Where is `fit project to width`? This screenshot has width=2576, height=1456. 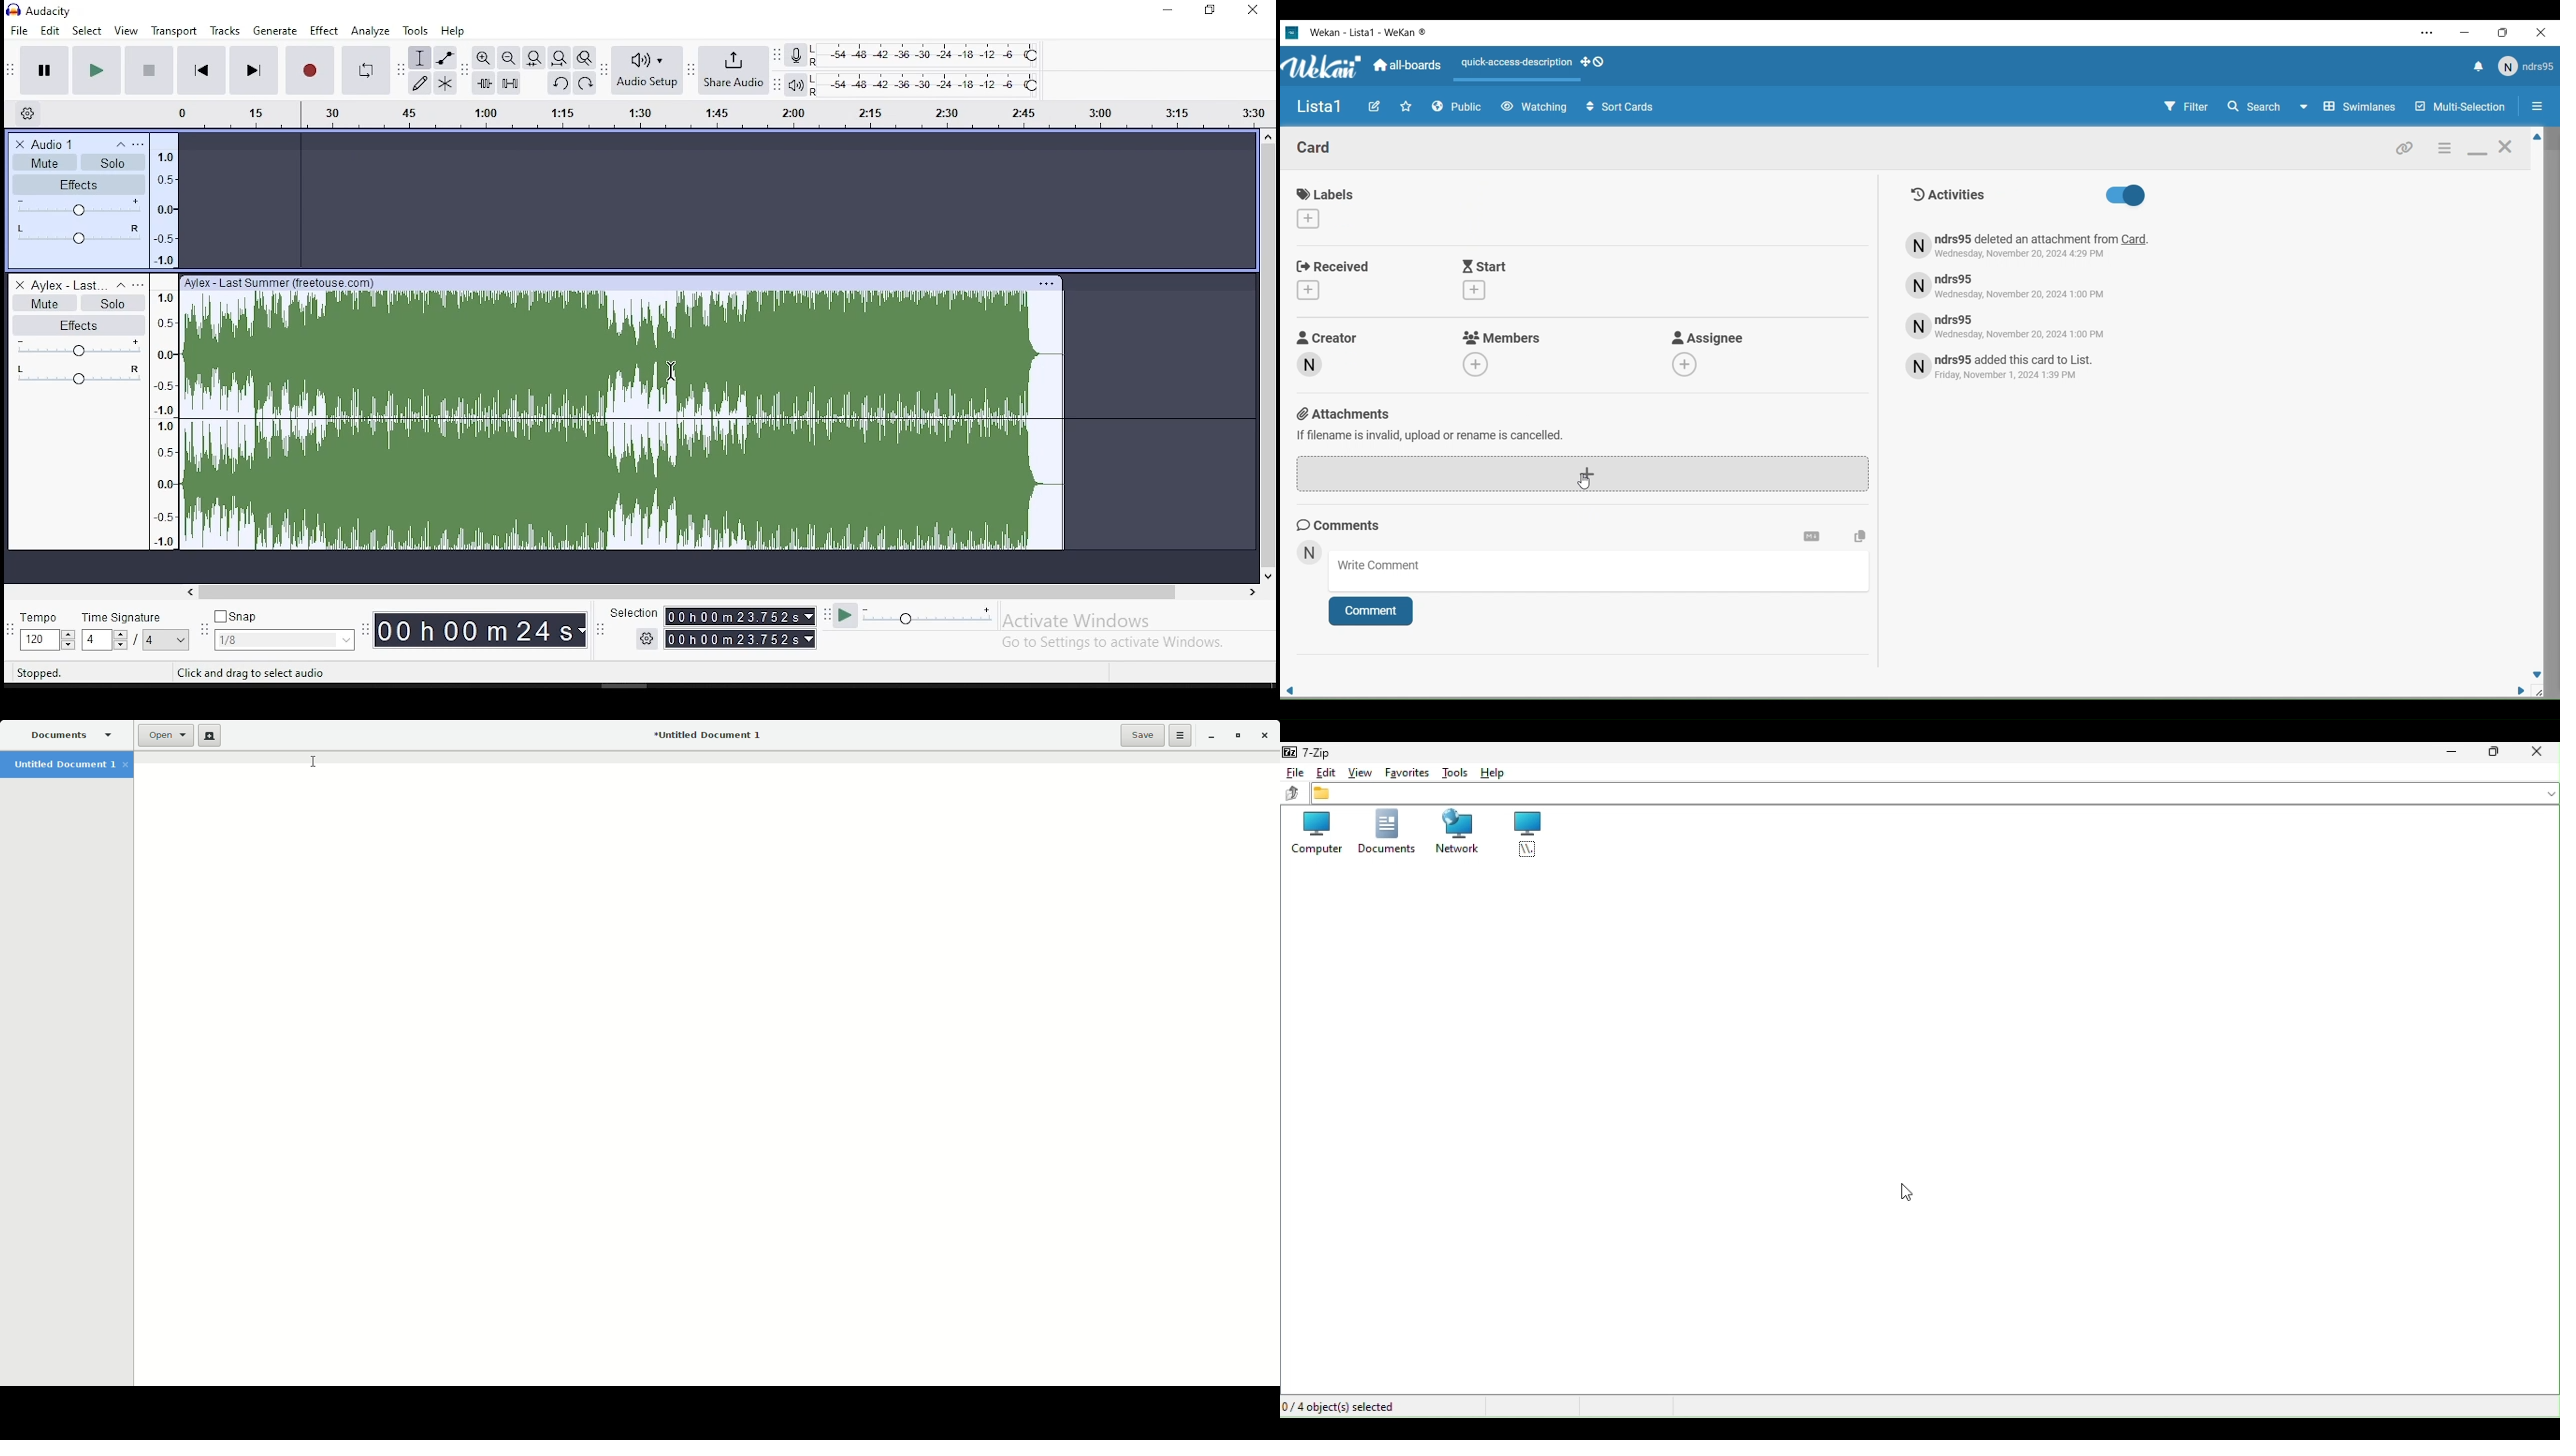
fit project to width is located at coordinates (559, 57).